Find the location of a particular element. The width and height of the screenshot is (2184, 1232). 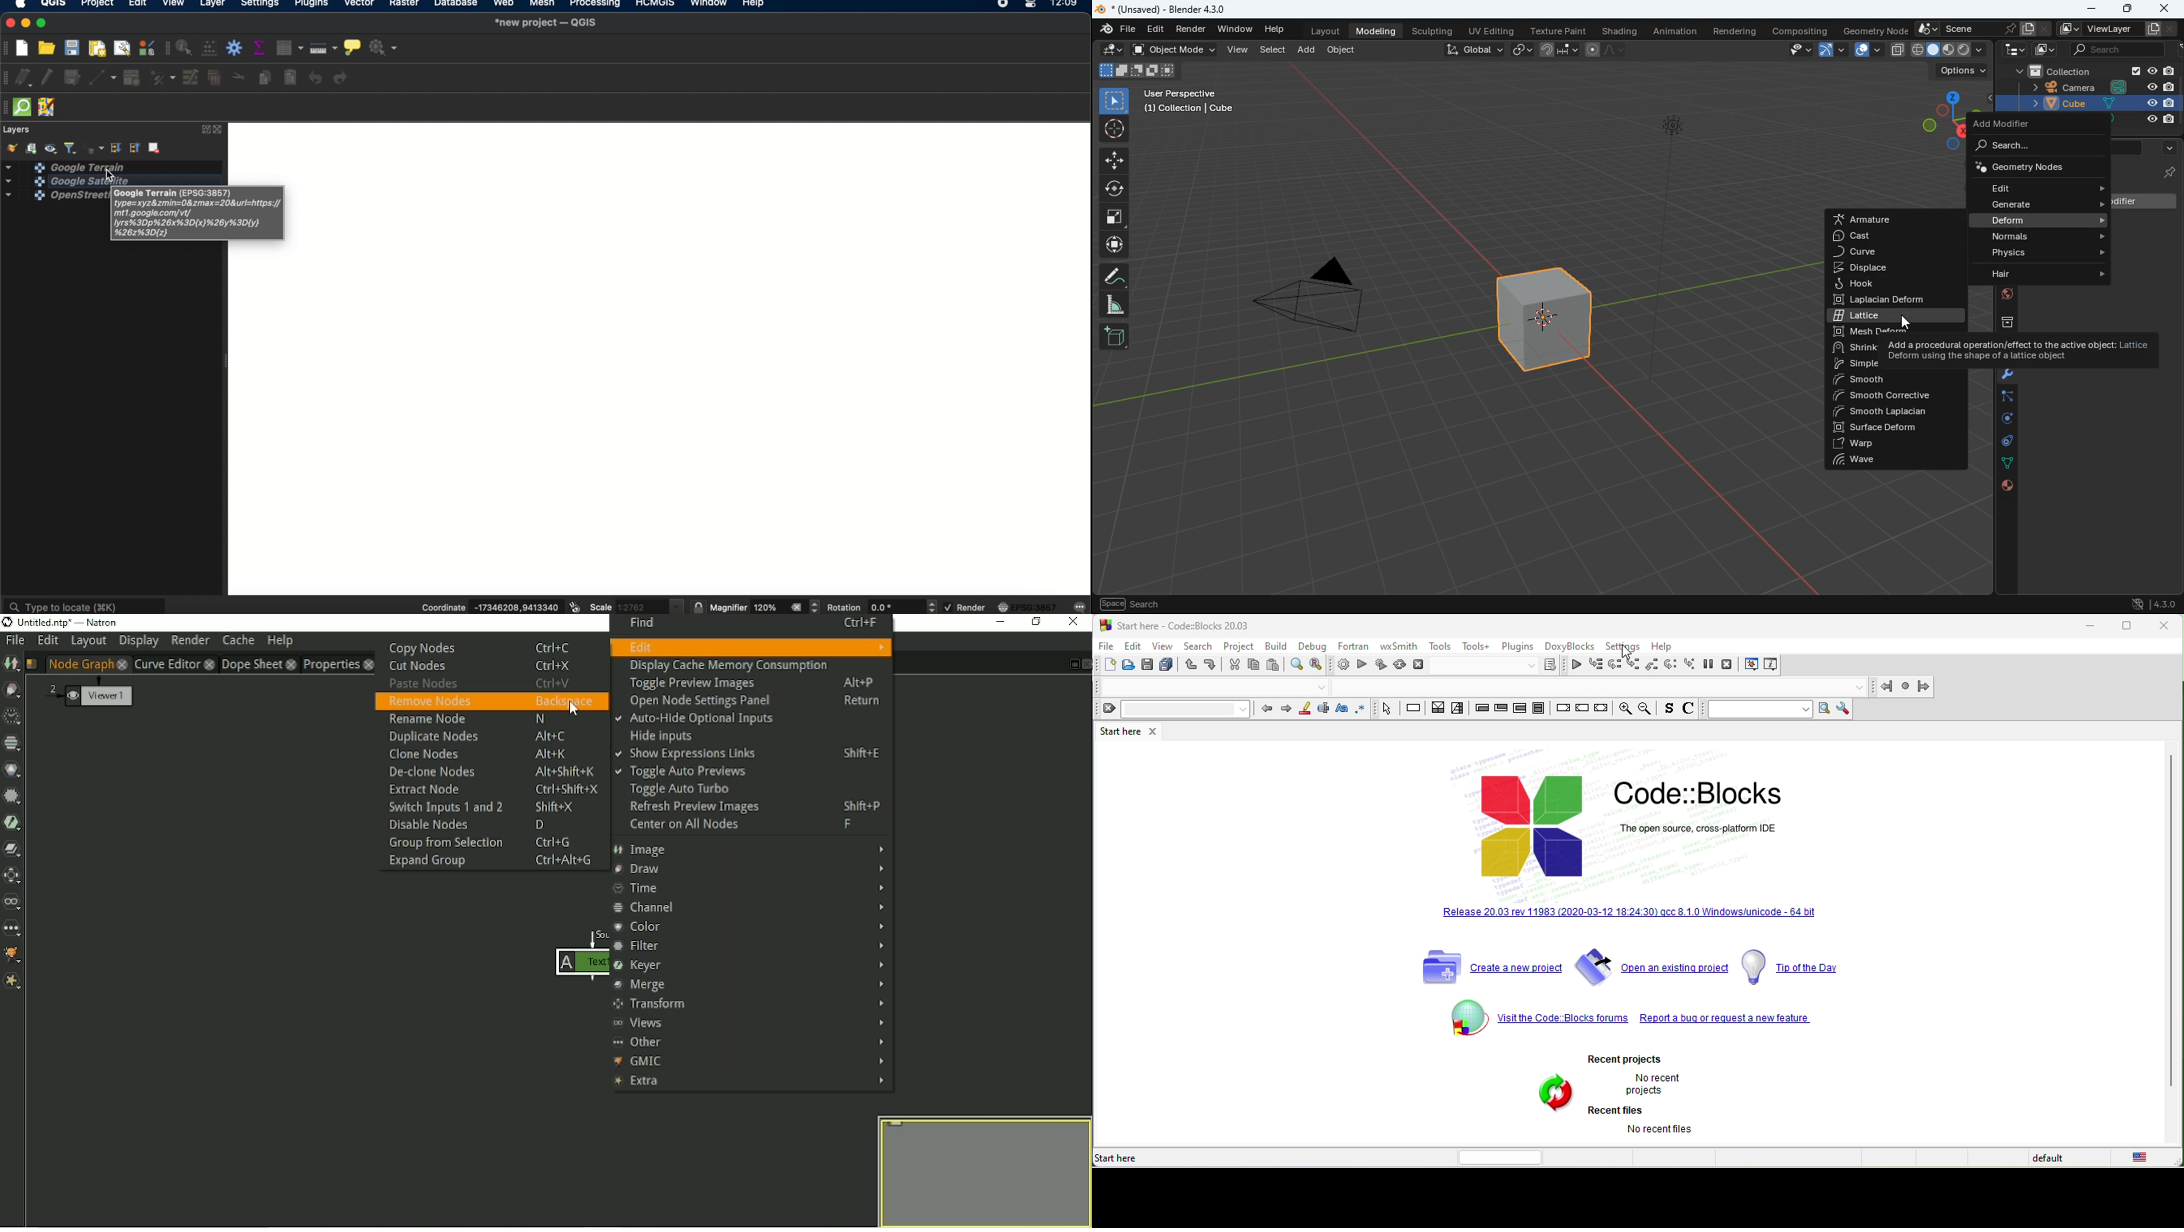

jump forward is located at coordinates (1927, 687).